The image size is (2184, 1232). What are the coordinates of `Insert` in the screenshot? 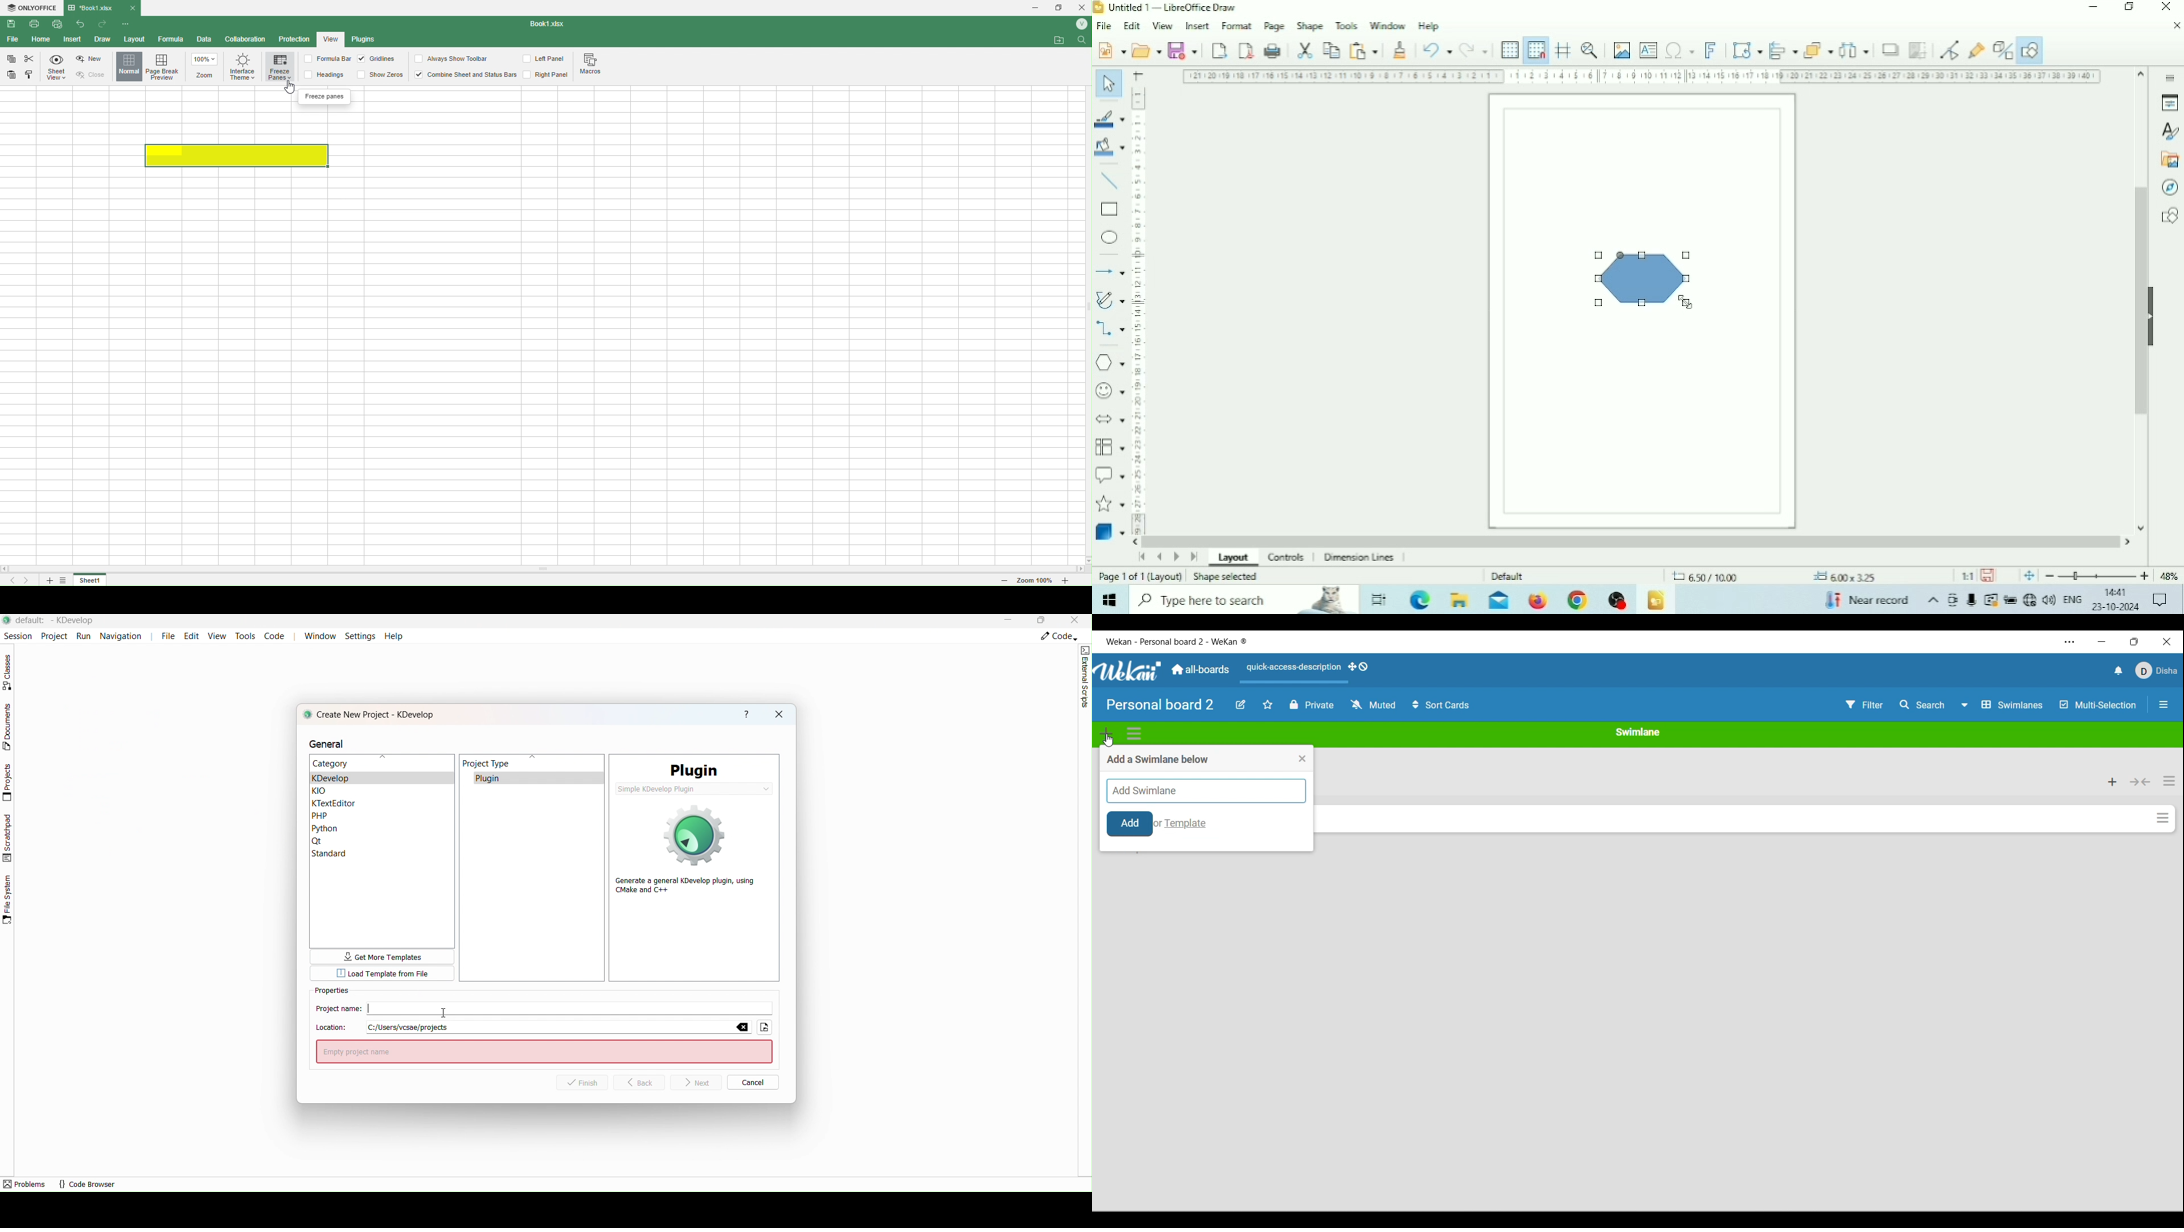 It's located at (1198, 25).